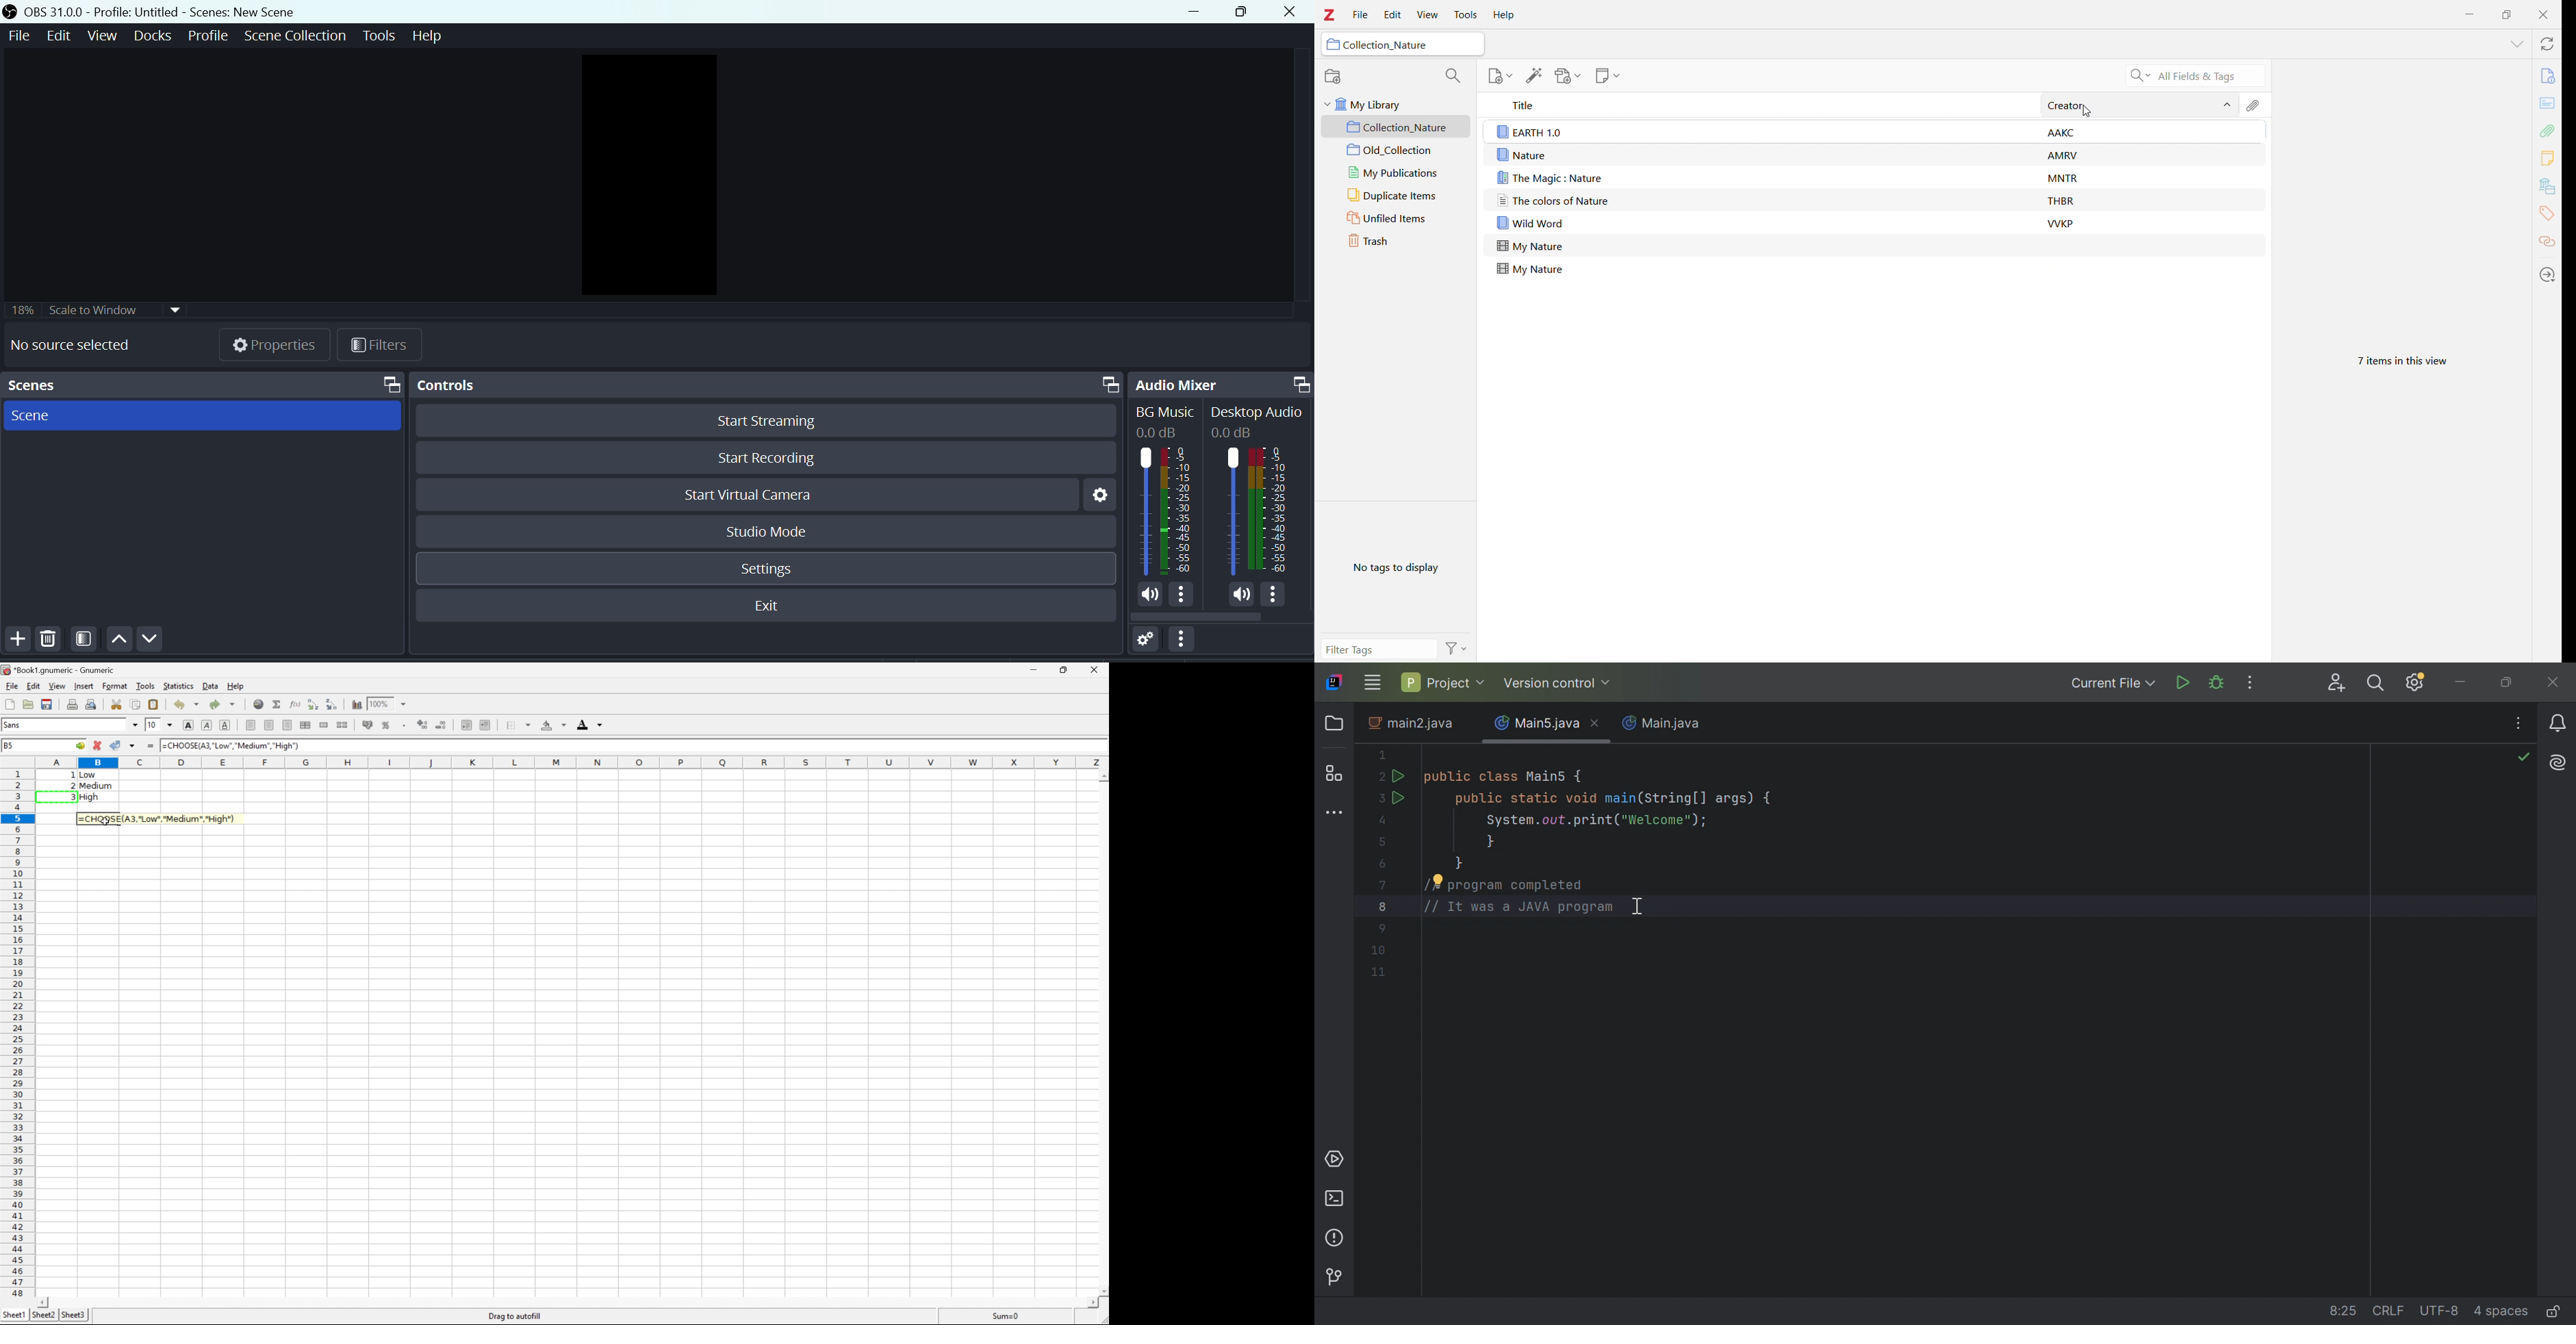 This screenshot has width=2576, height=1344. I want to click on View, so click(56, 685).